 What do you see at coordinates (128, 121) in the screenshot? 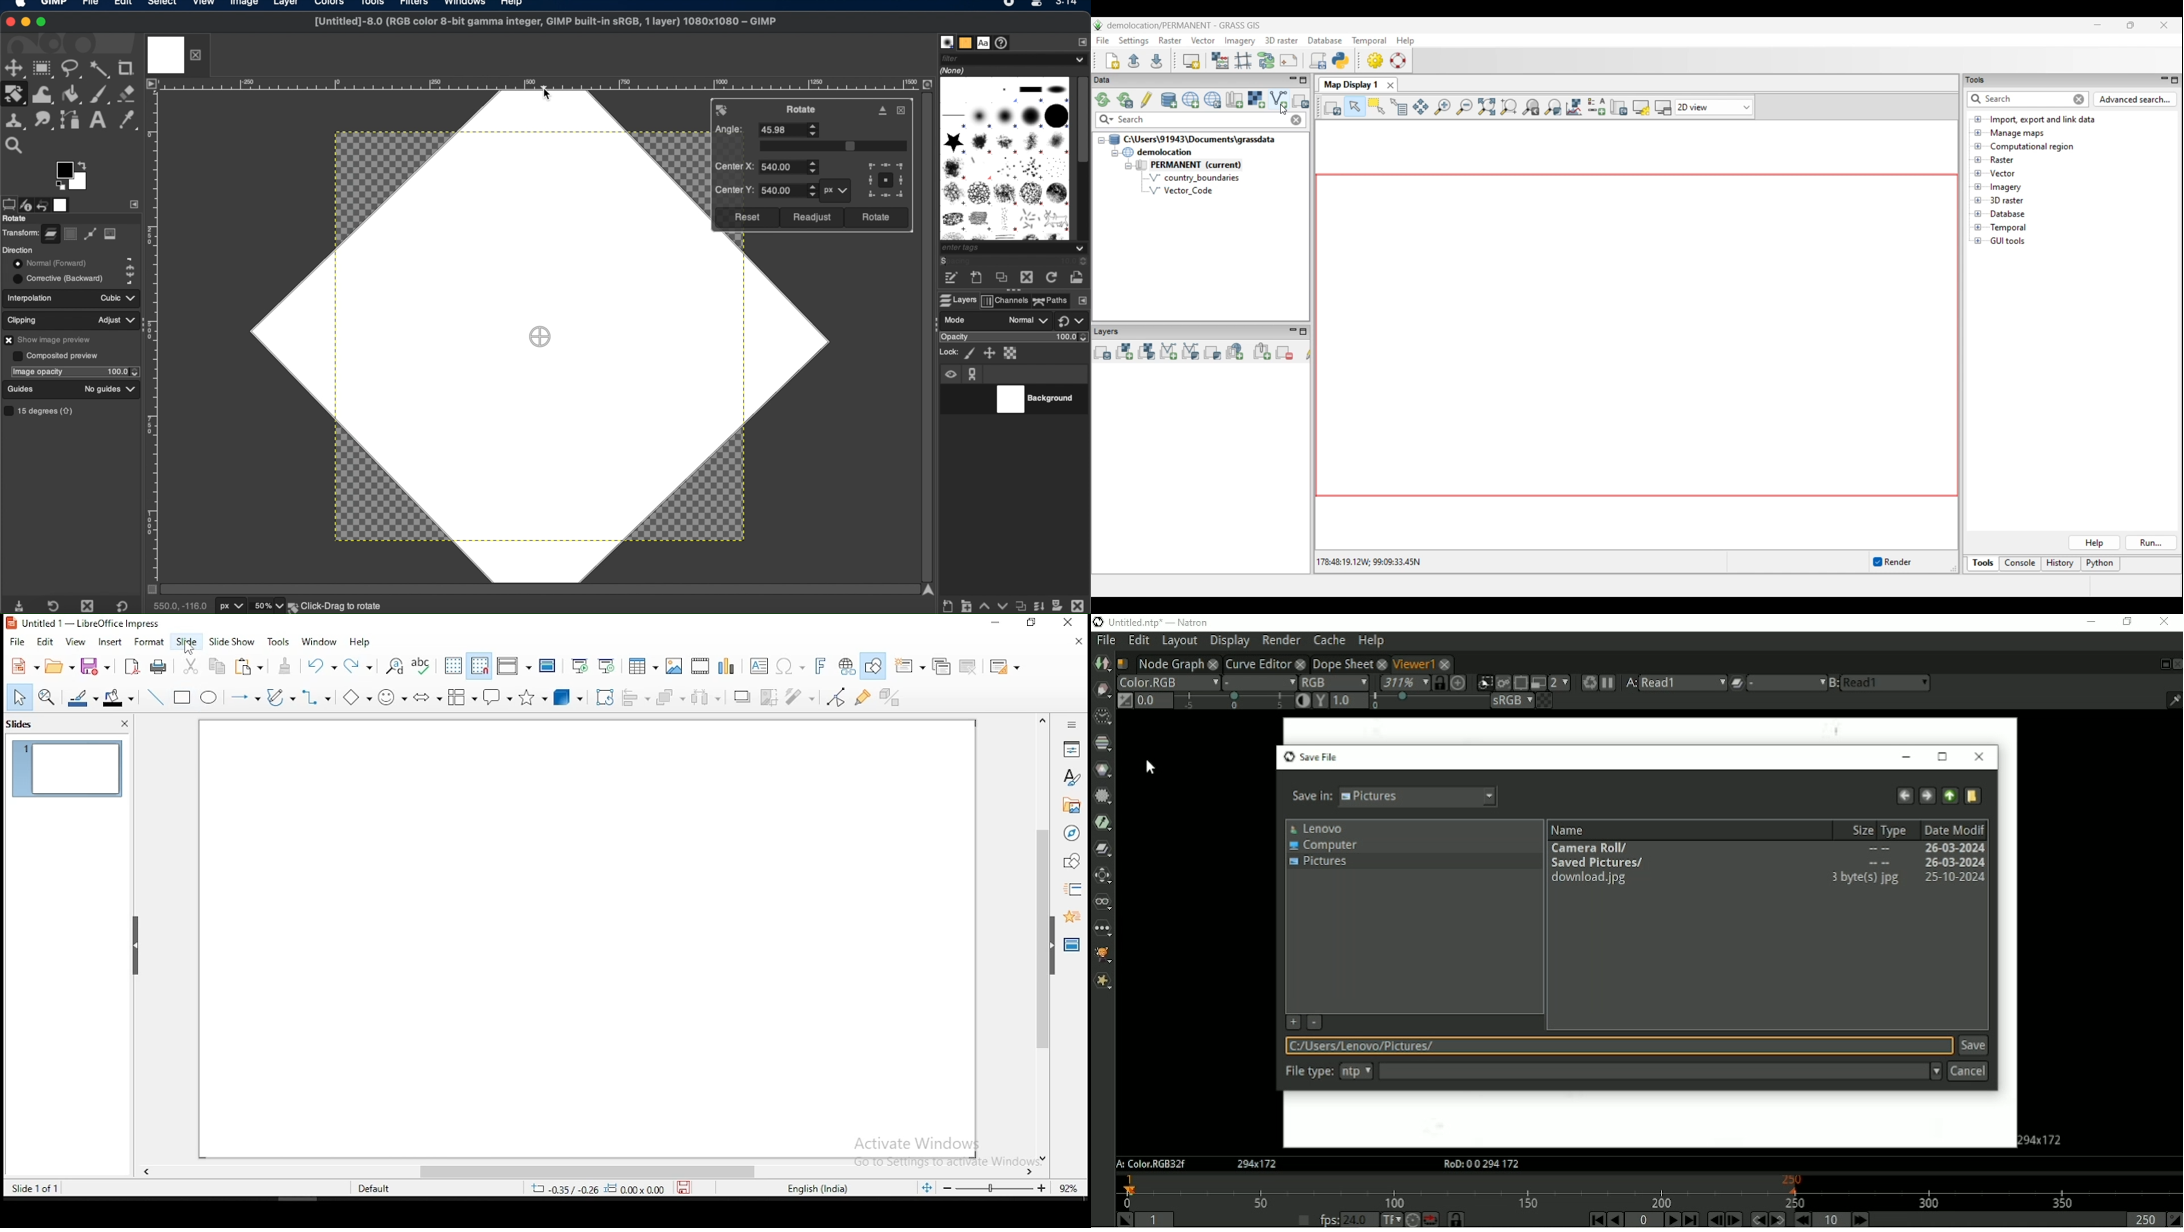
I see `color picker tool` at bounding box center [128, 121].